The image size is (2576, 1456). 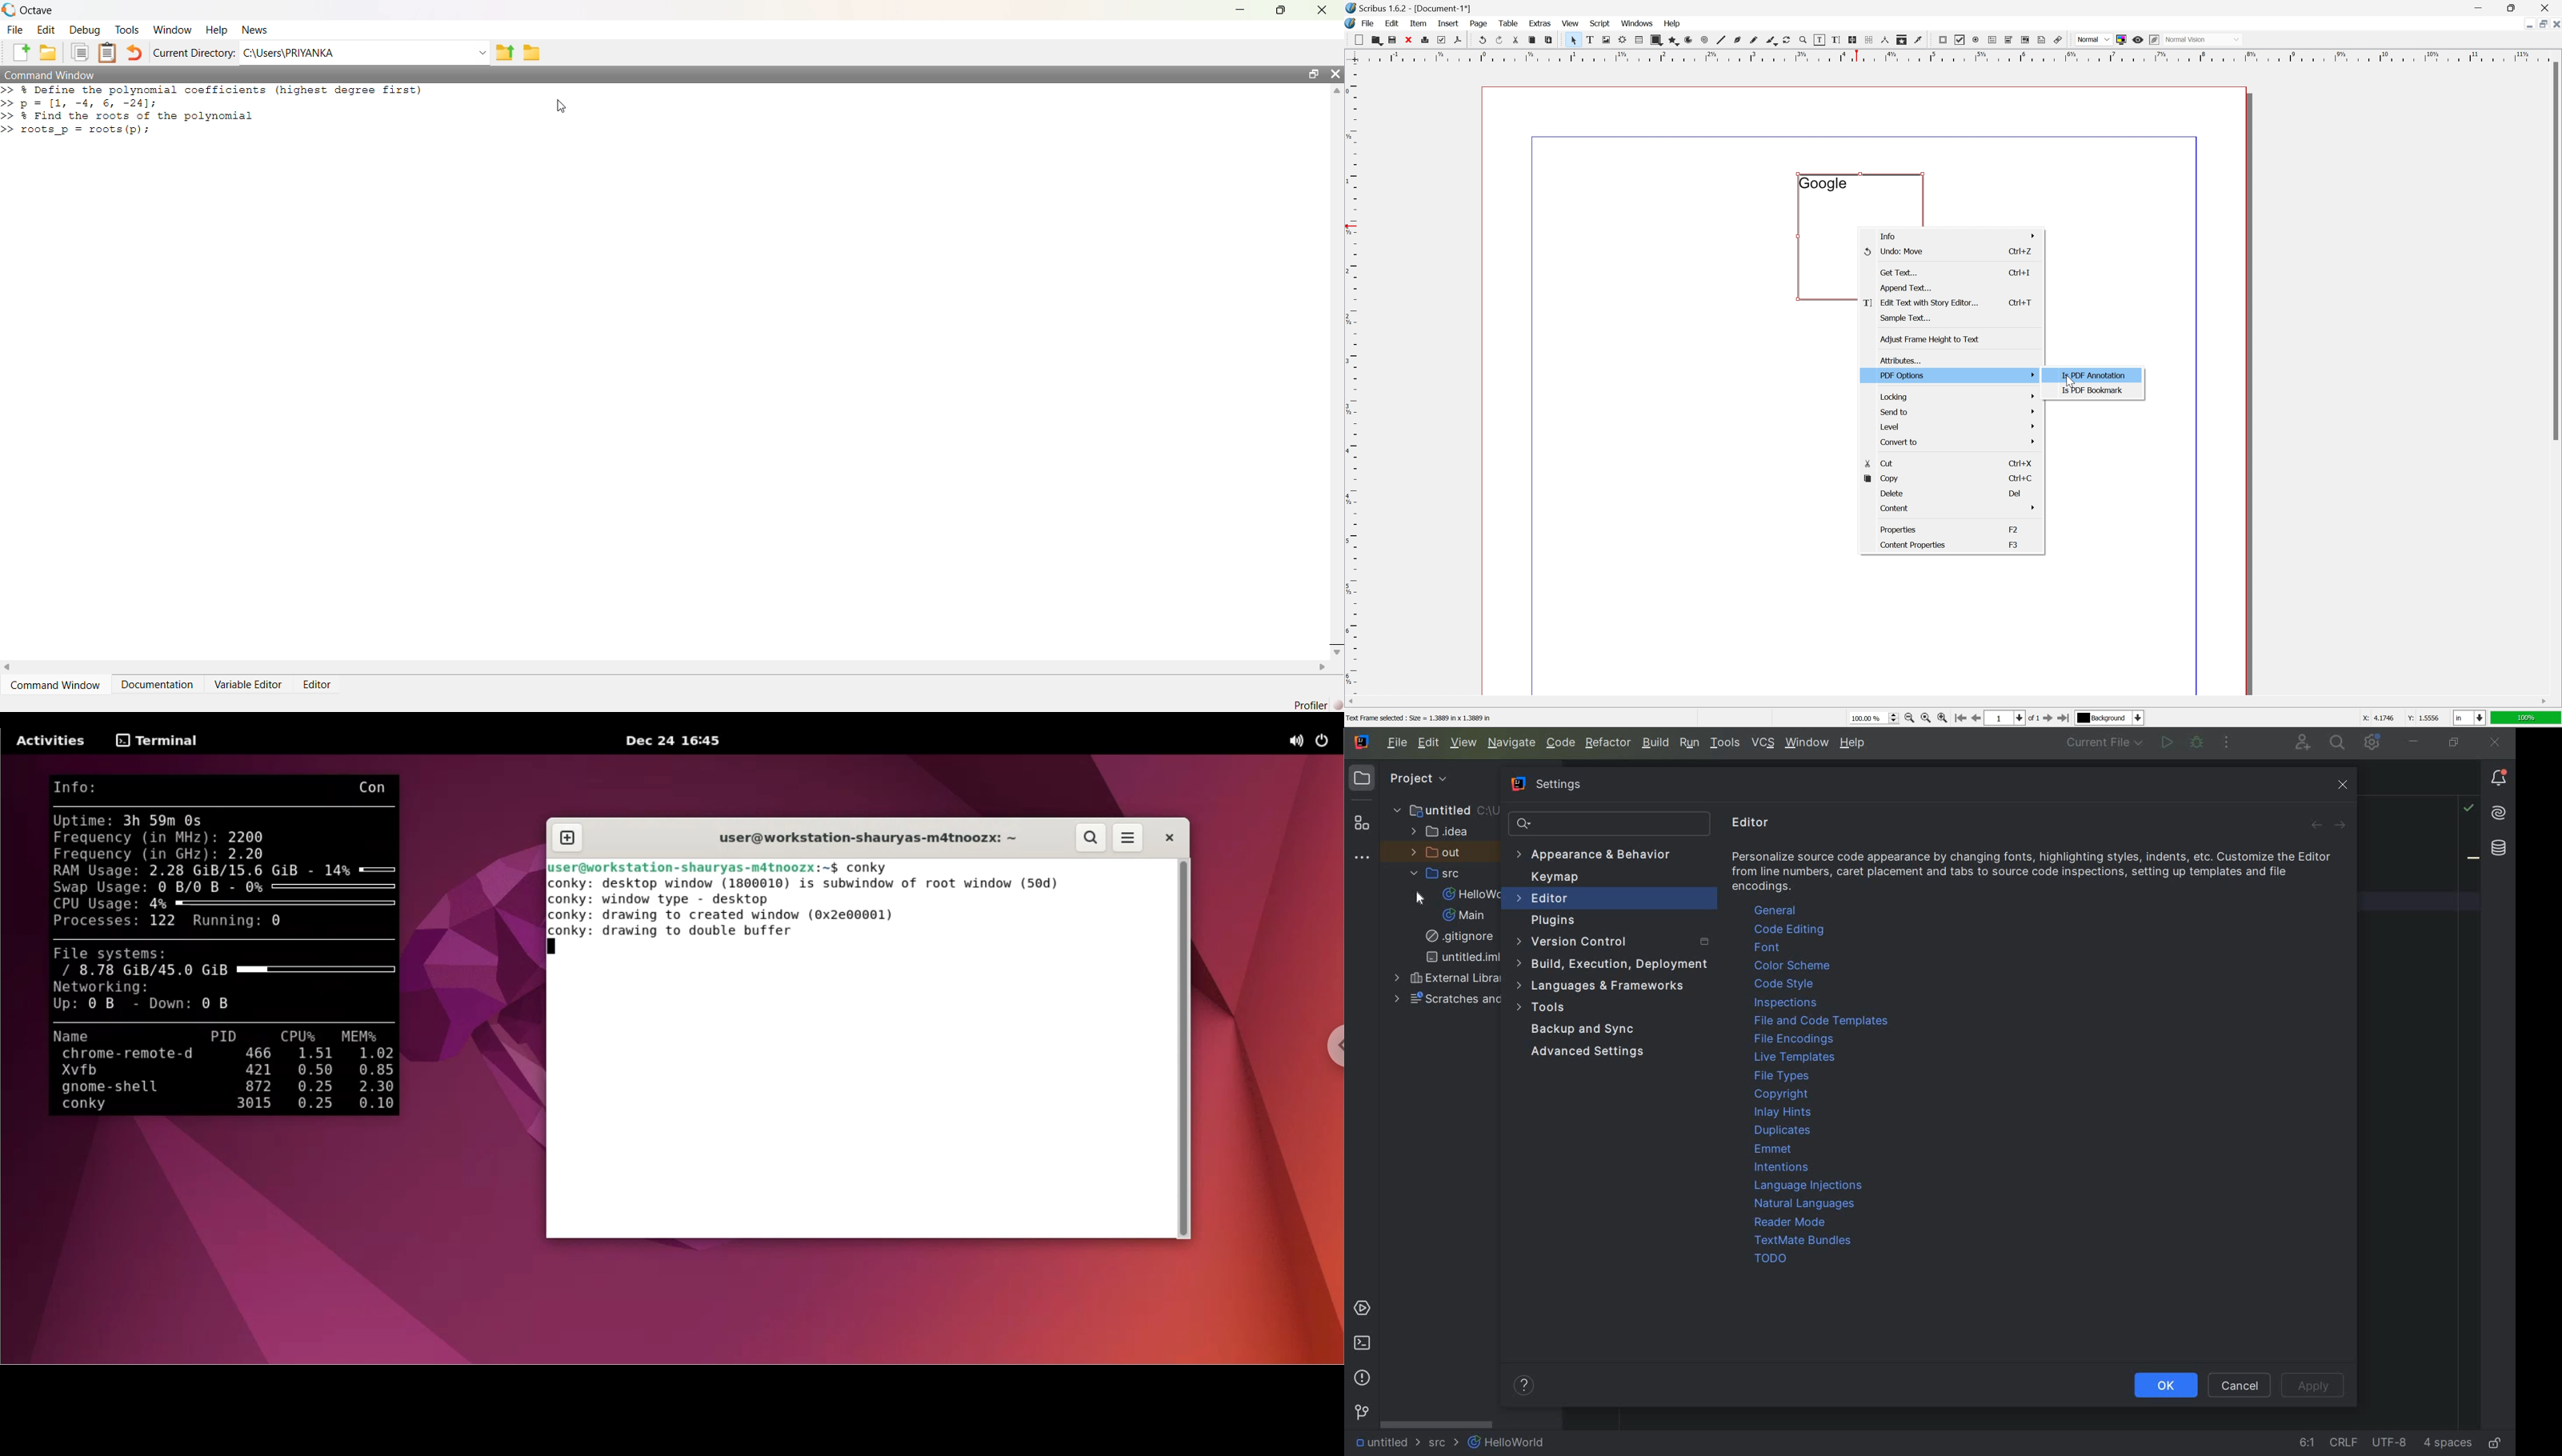 I want to click on Down Scroll, so click(x=1336, y=654).